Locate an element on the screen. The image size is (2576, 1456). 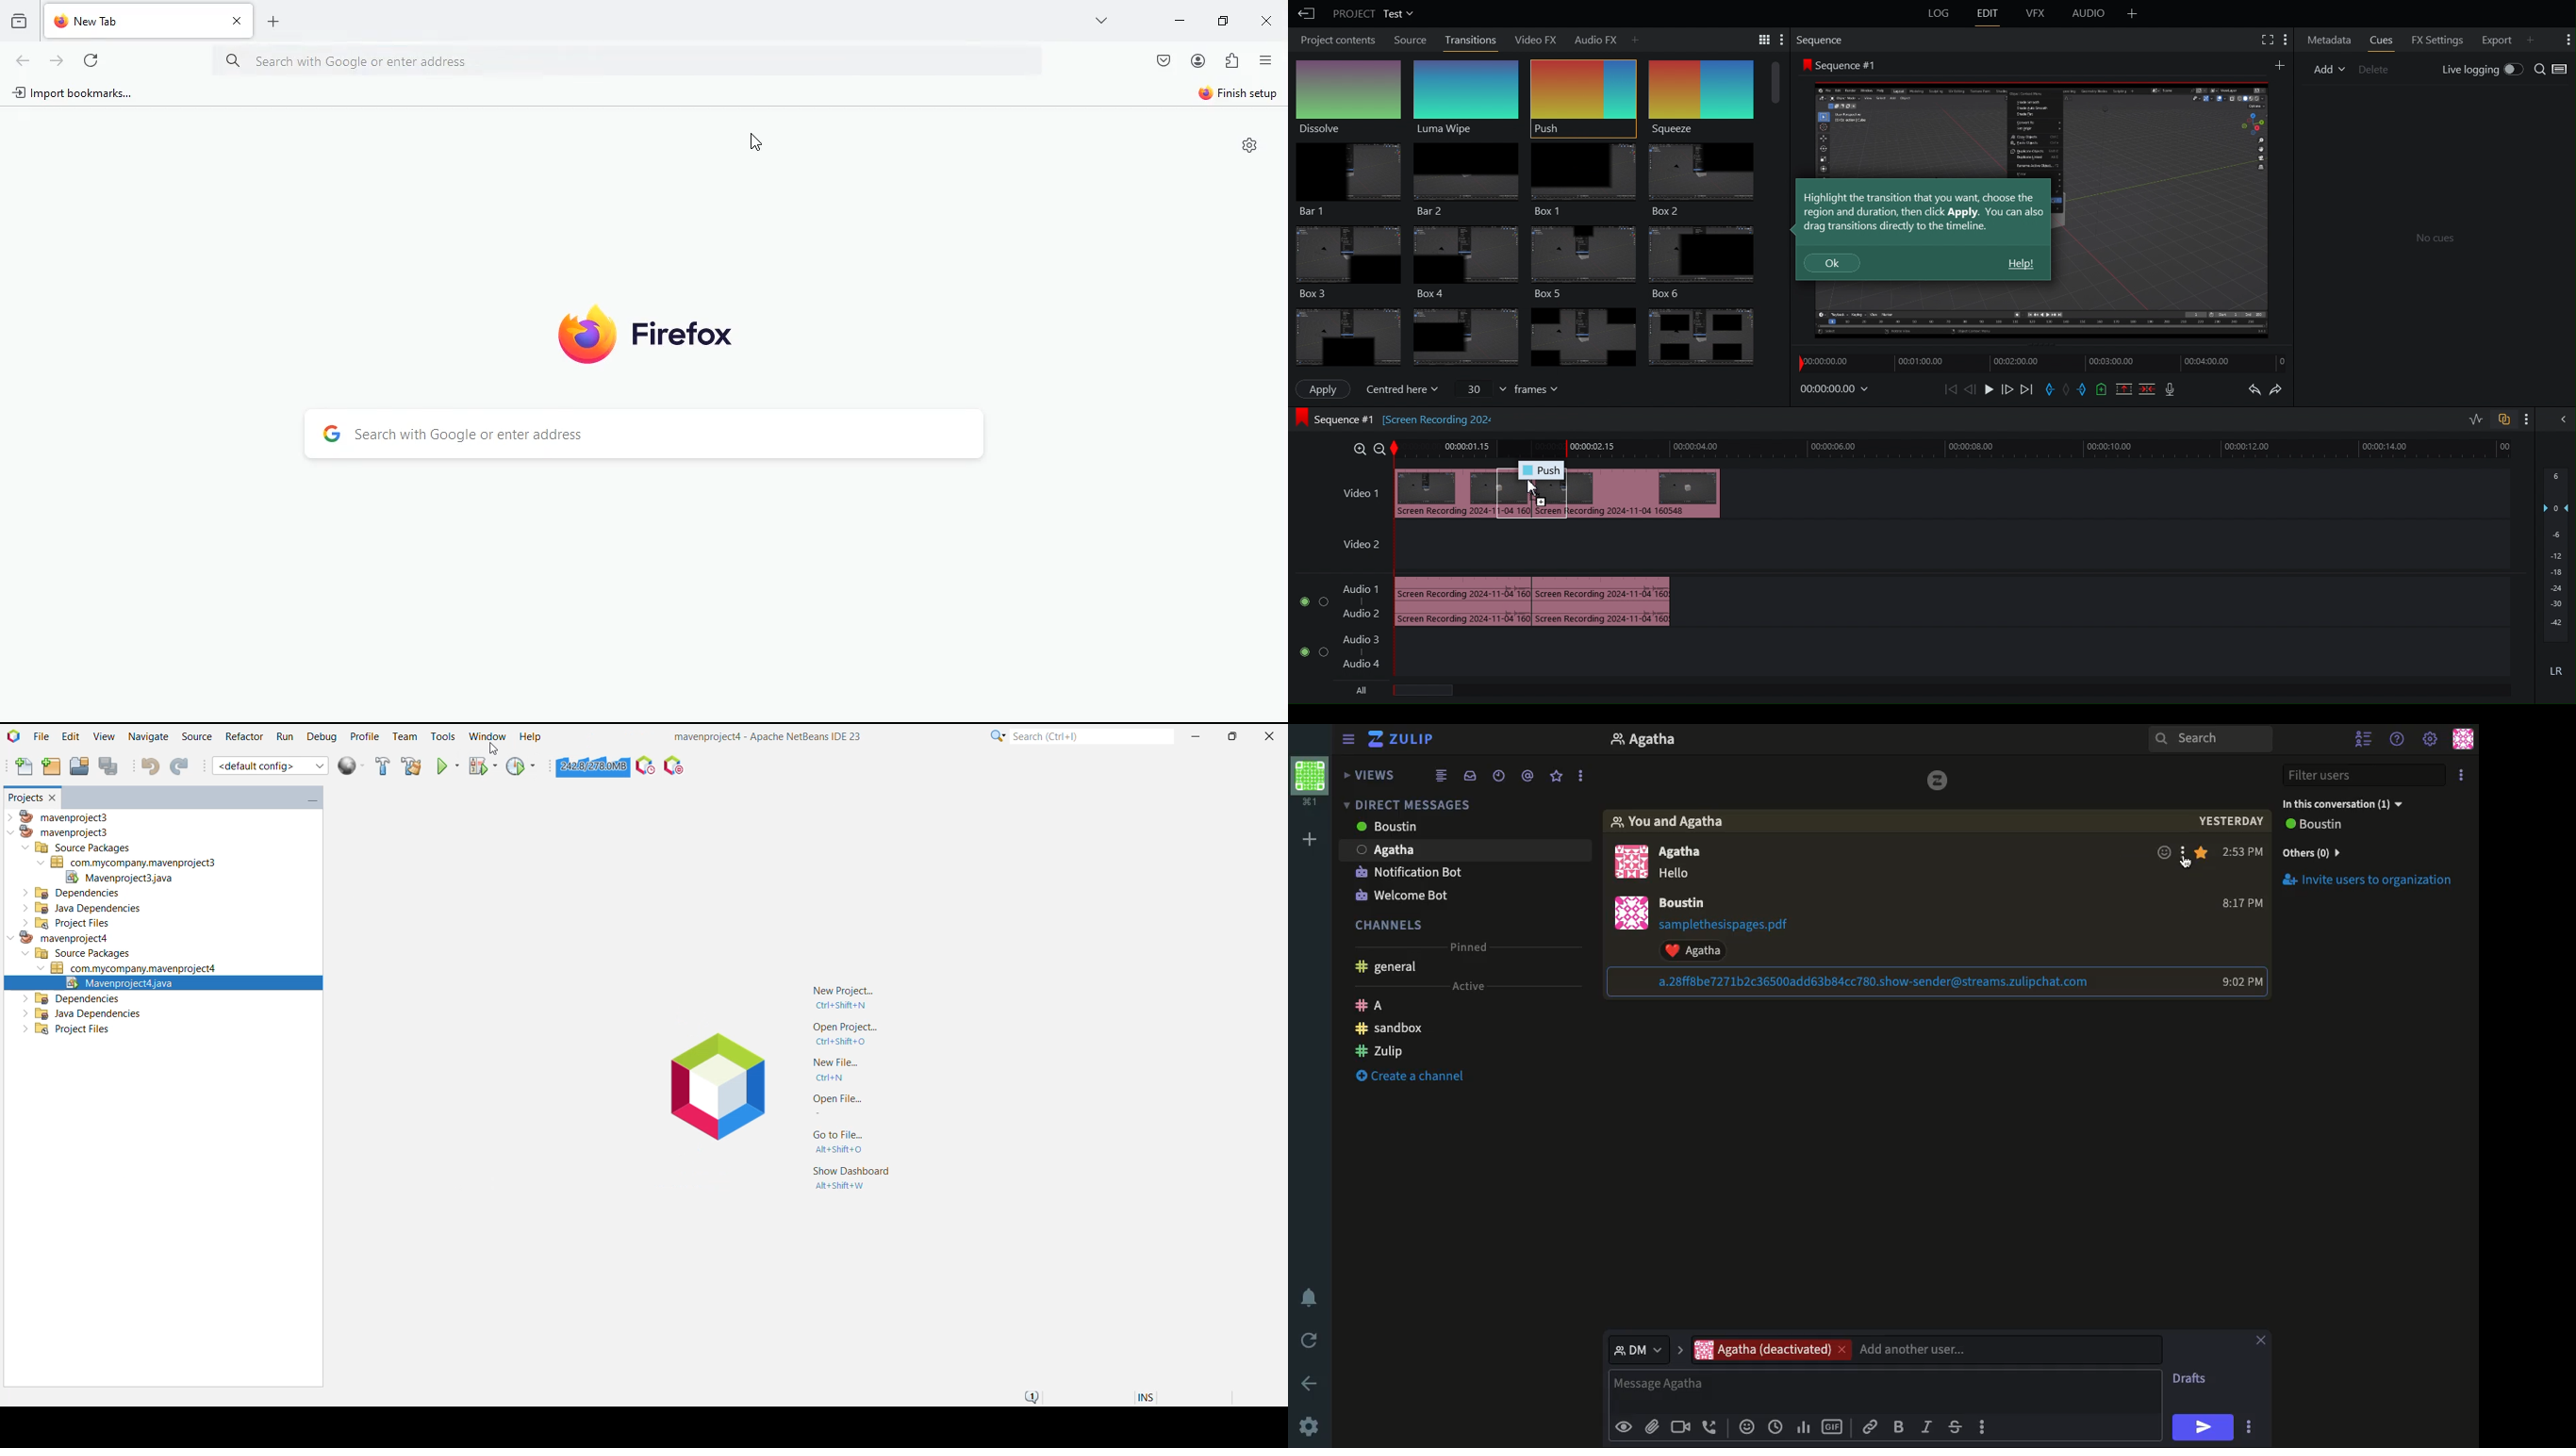
PDF attachment is located at coordinates (1877, 982).